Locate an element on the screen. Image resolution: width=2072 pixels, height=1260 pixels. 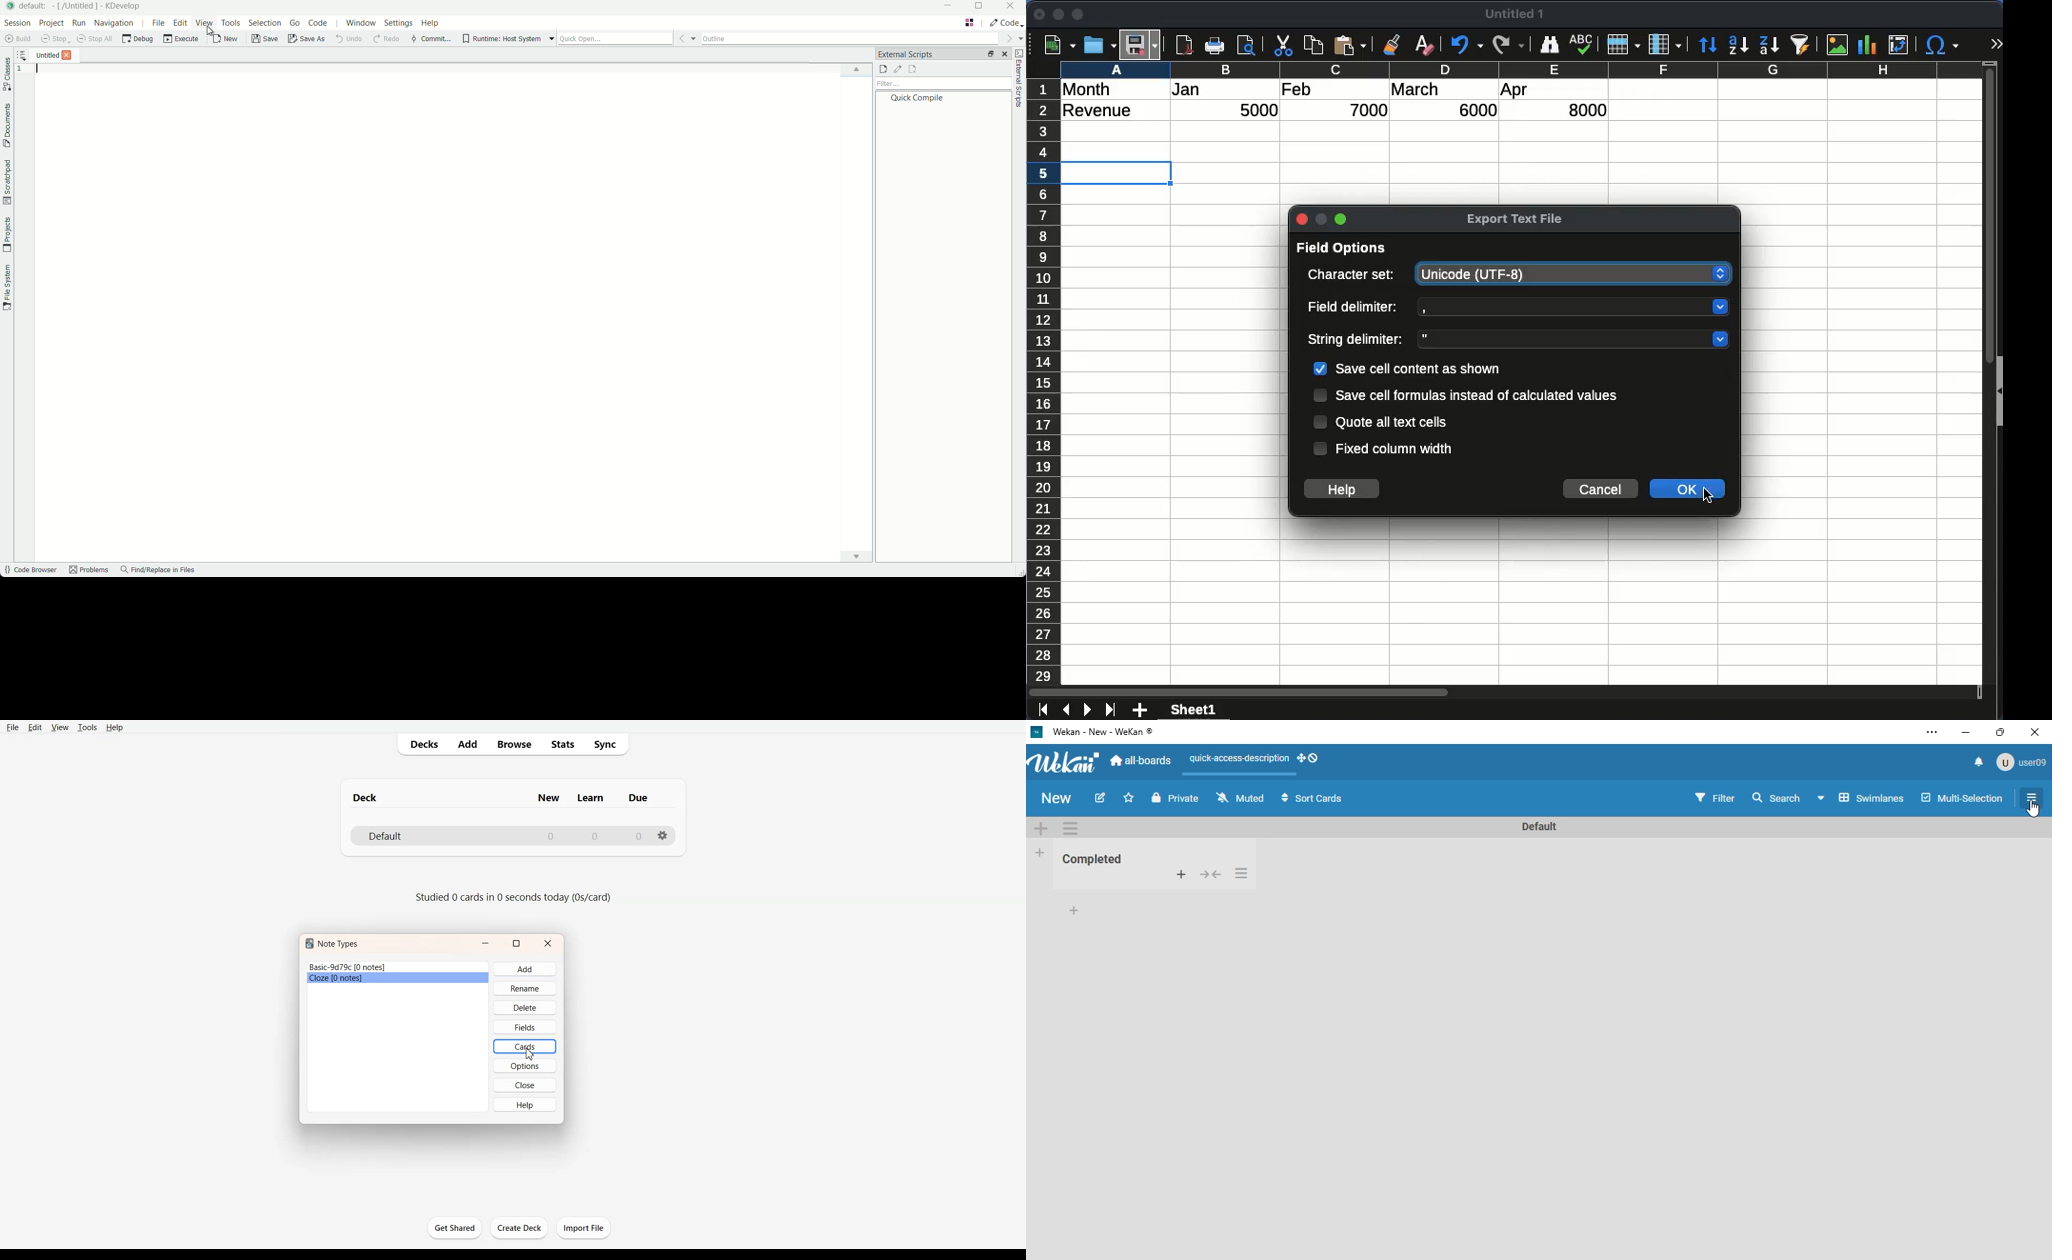
pivot table is located at coordinates (1897, 46).